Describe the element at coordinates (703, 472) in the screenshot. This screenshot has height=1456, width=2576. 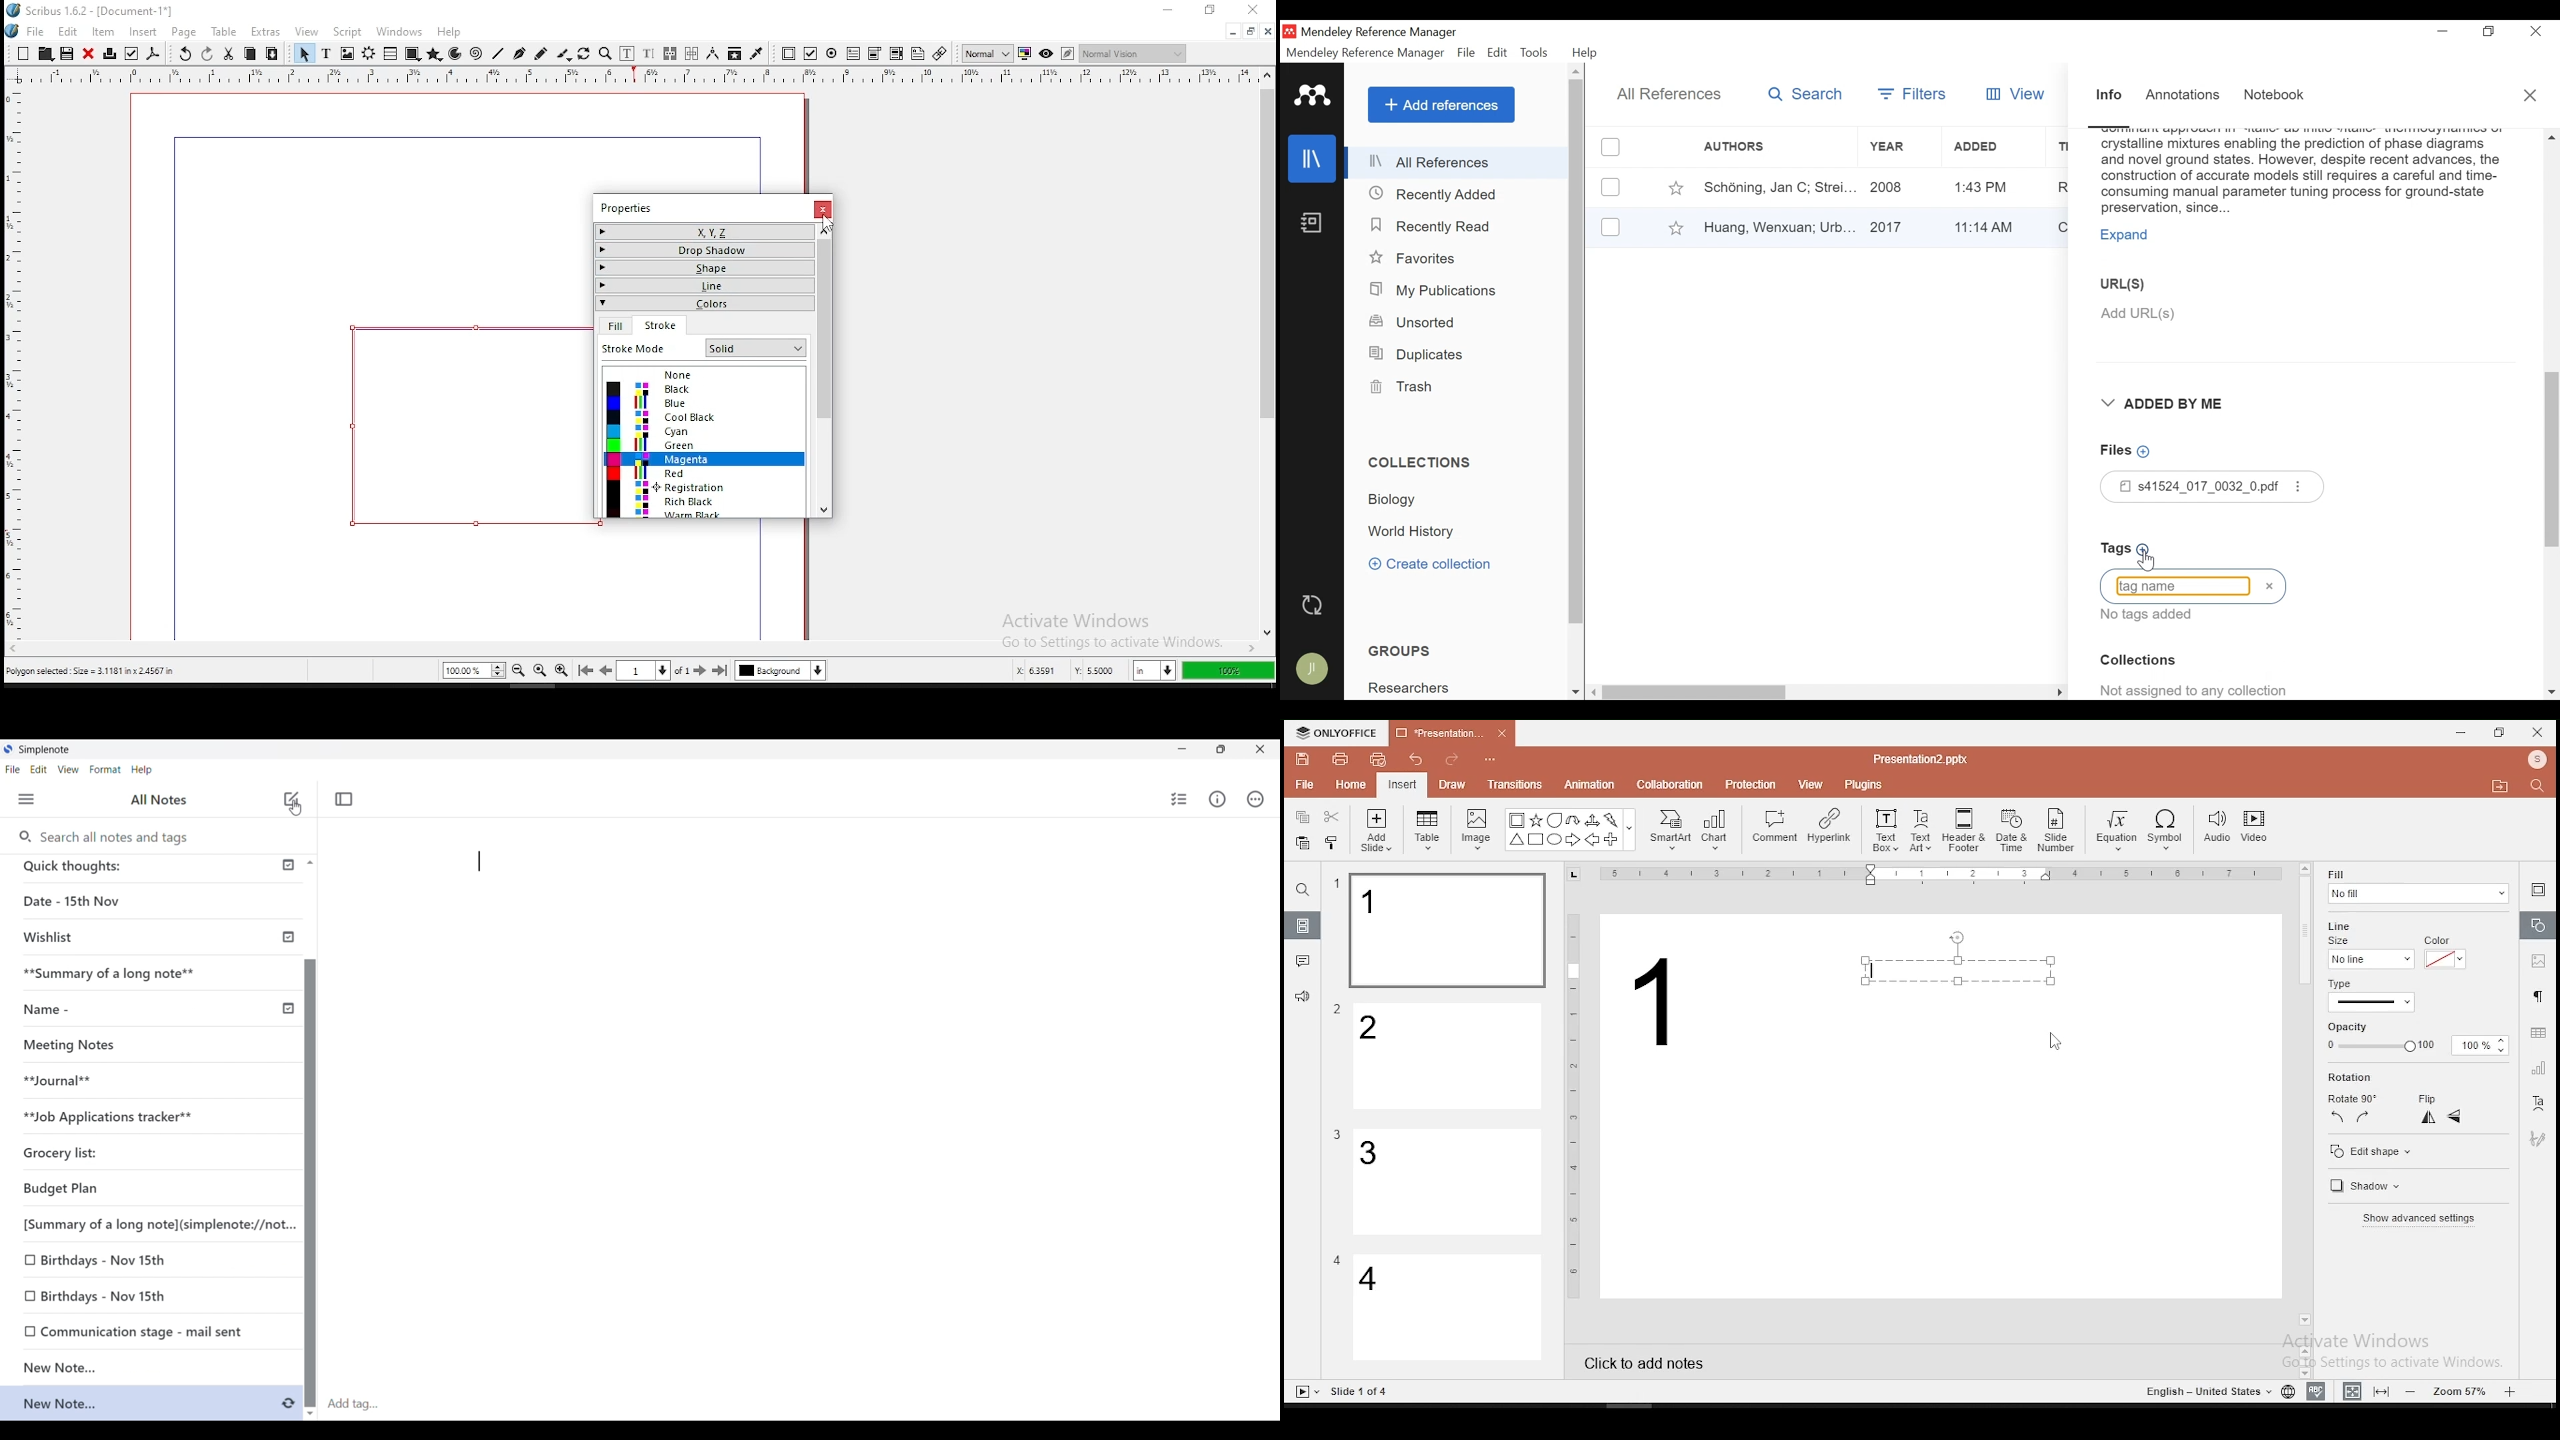
I see `red` at that location.